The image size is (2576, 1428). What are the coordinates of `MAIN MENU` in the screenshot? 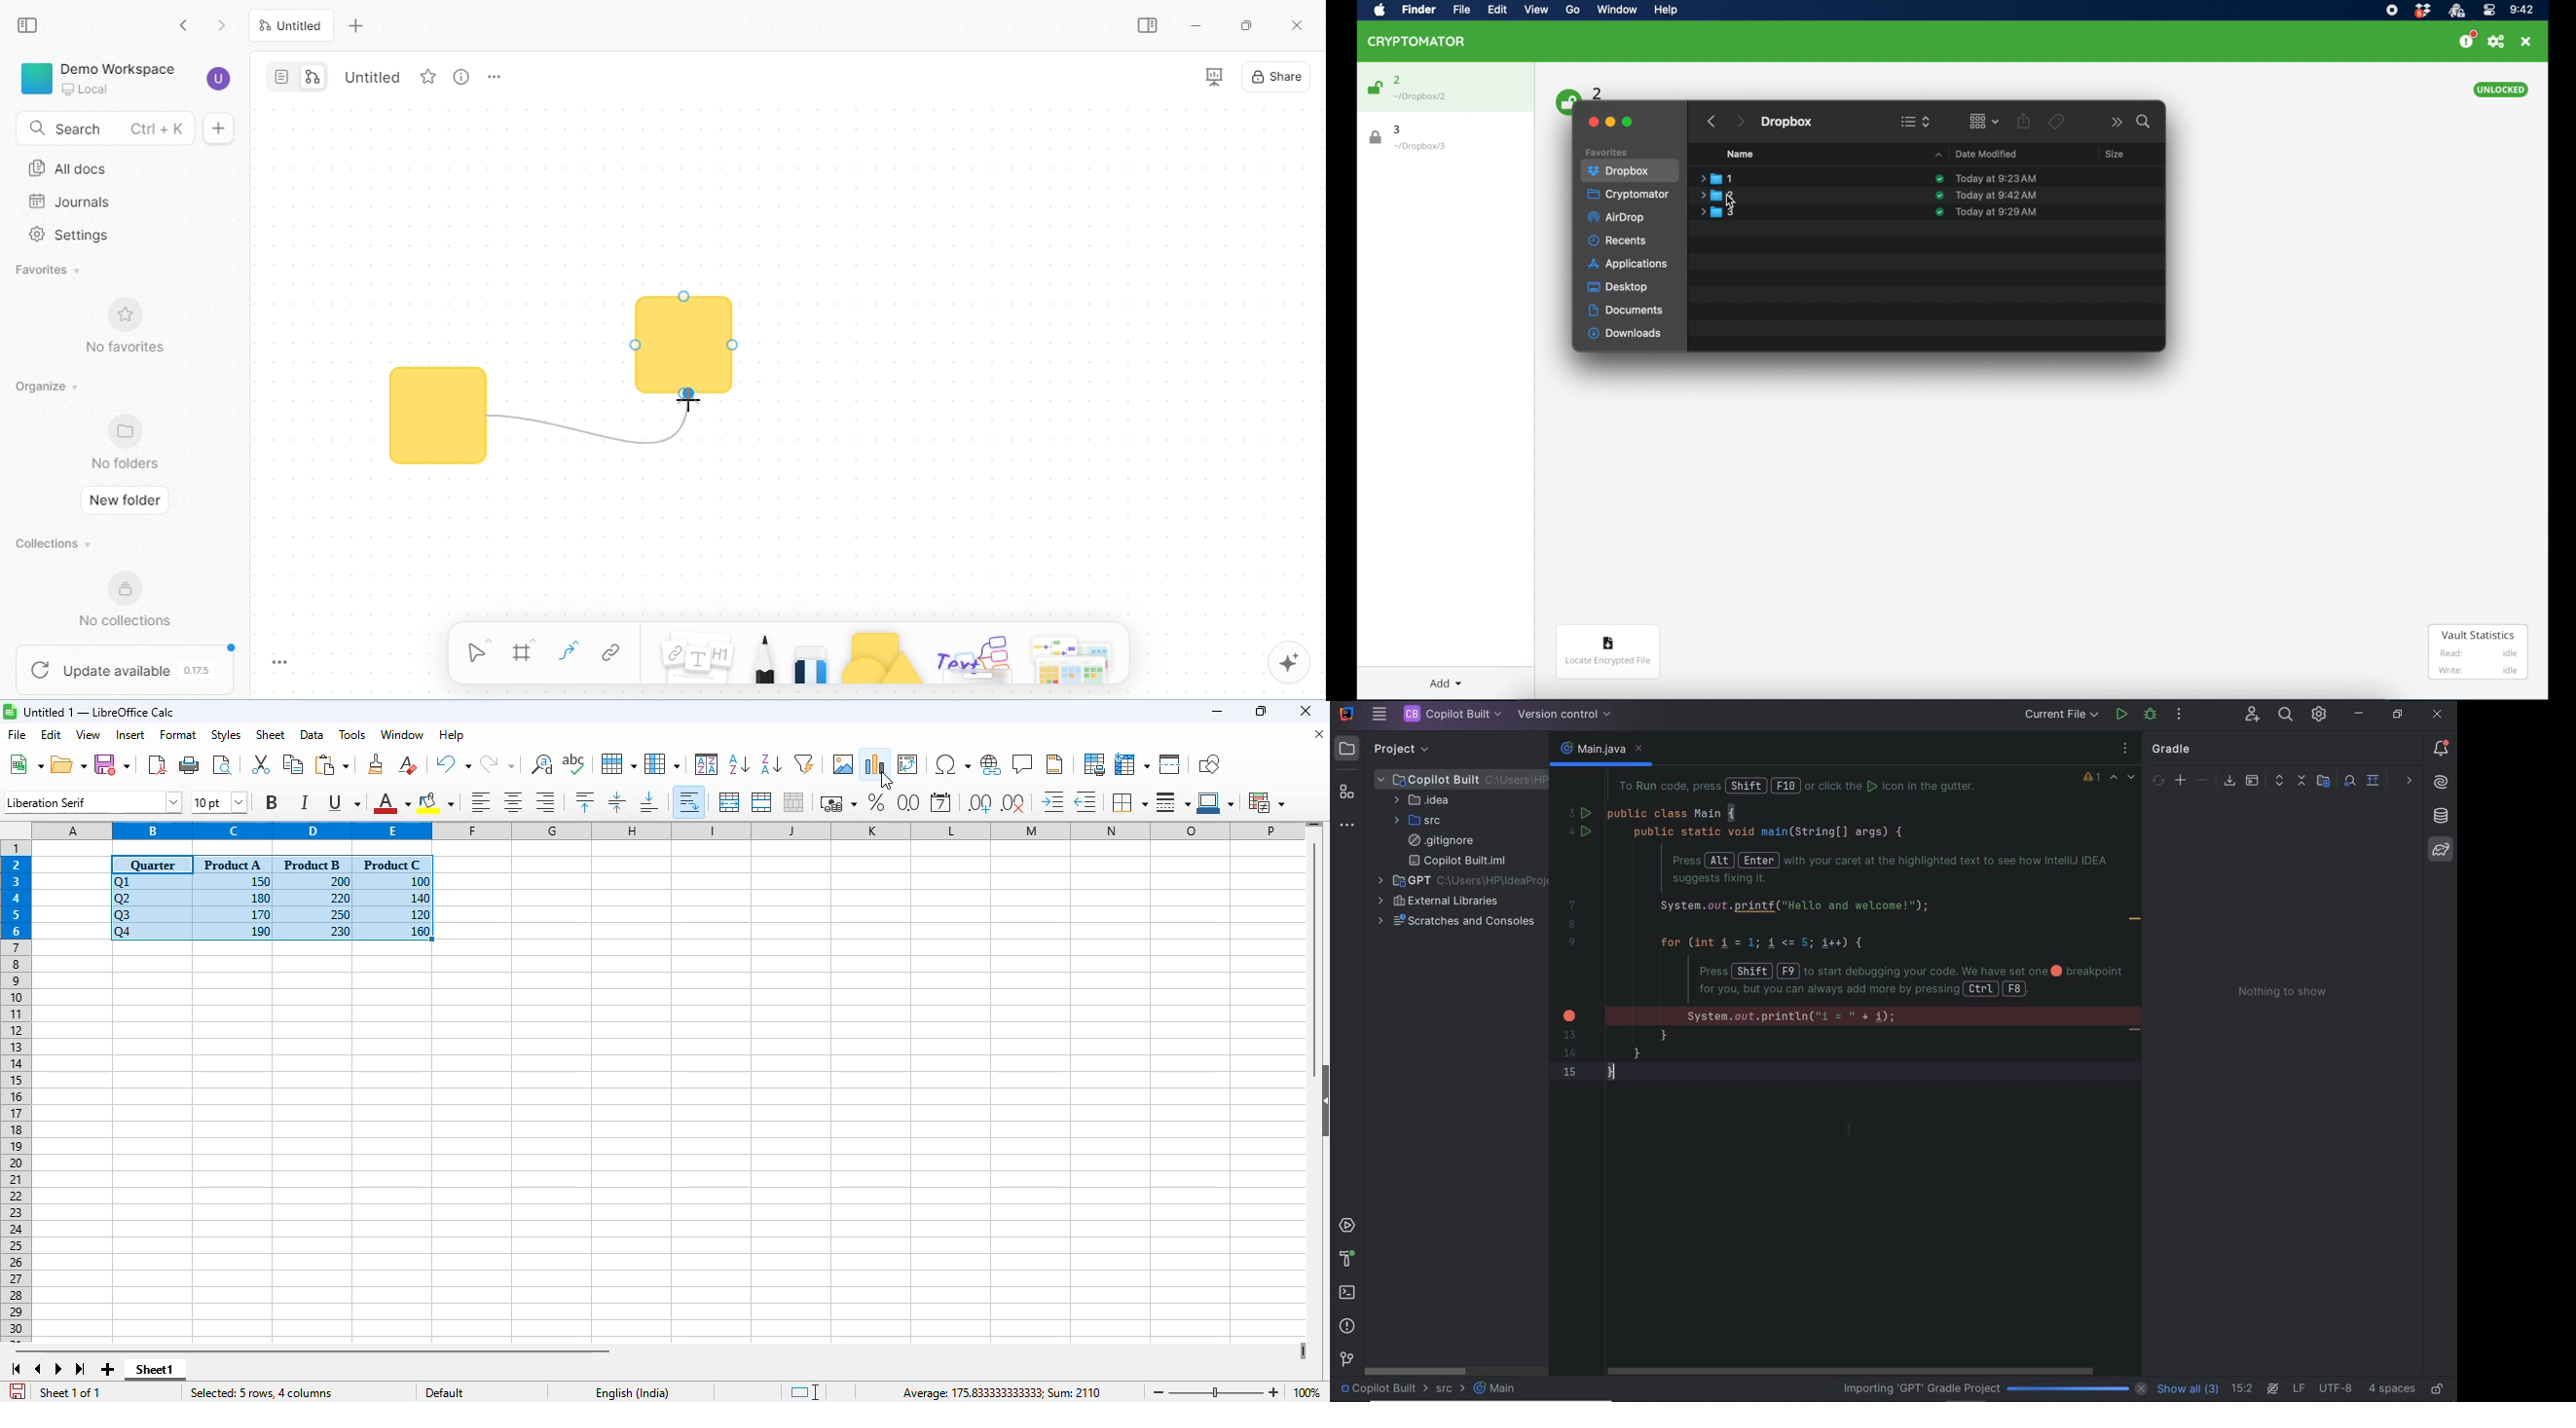 It's located at (1379, 714).